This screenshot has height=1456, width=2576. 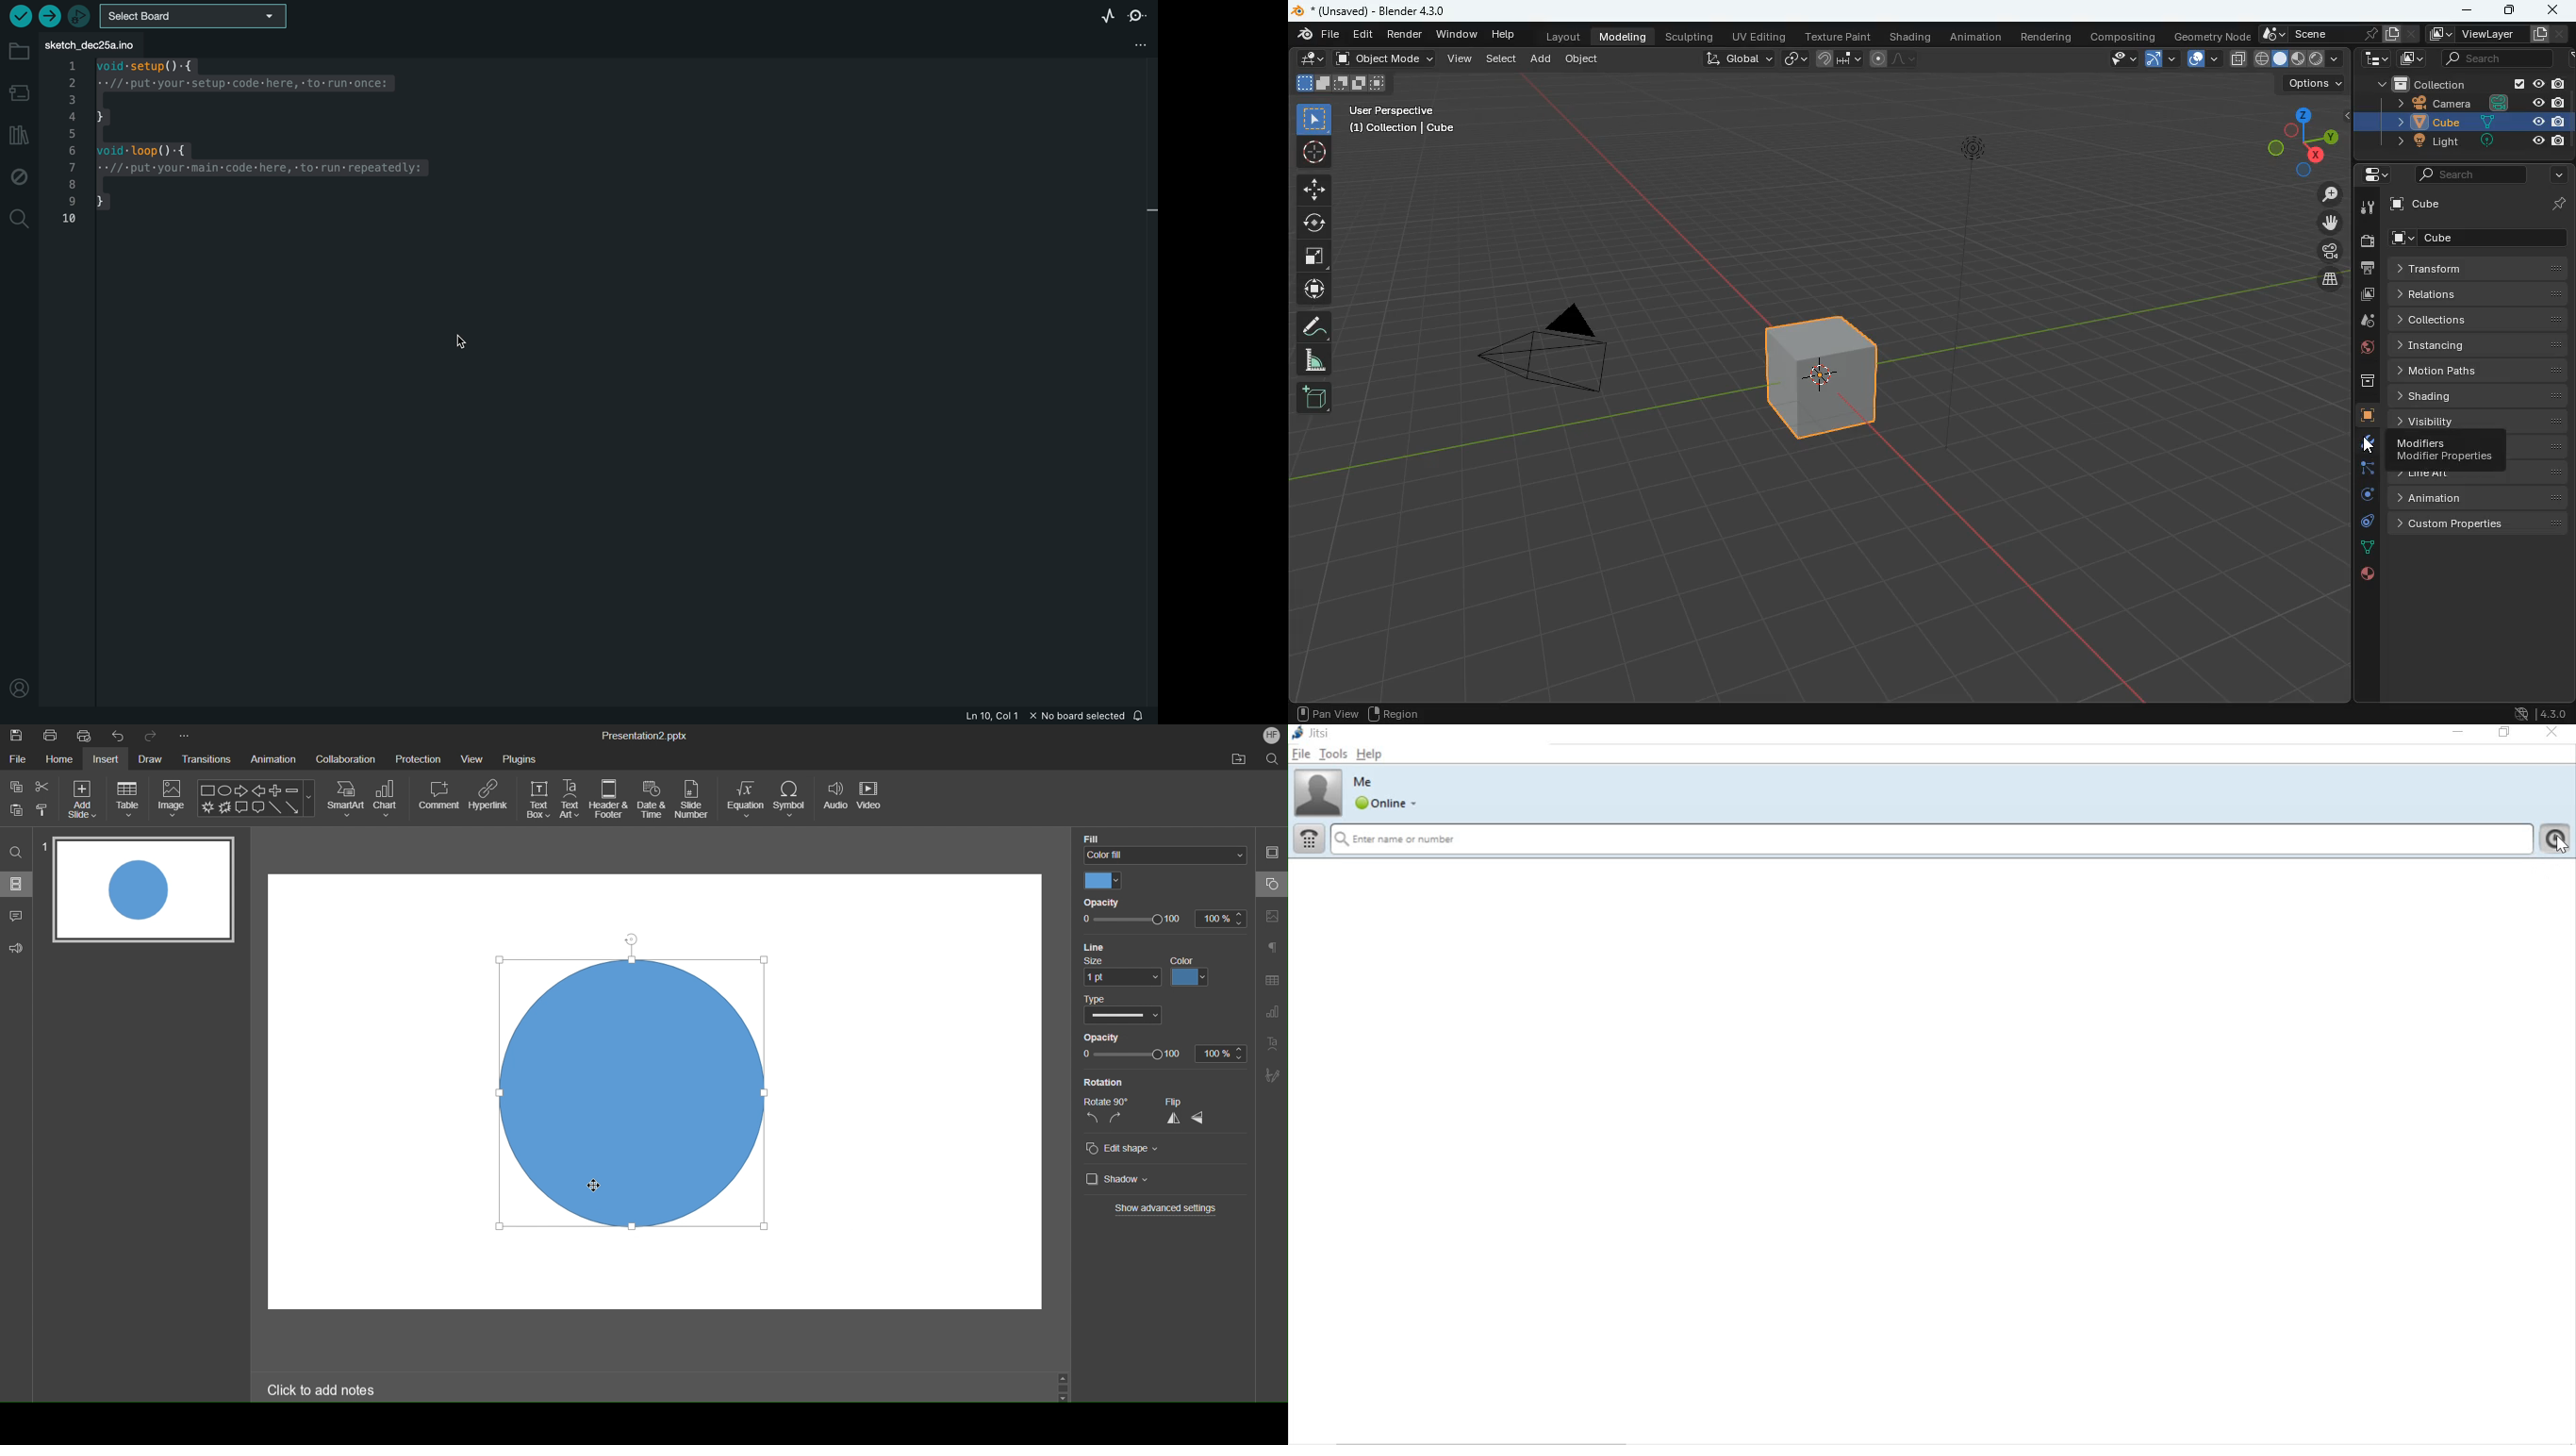 I want to click on Copy, so click(x=15, y=786).